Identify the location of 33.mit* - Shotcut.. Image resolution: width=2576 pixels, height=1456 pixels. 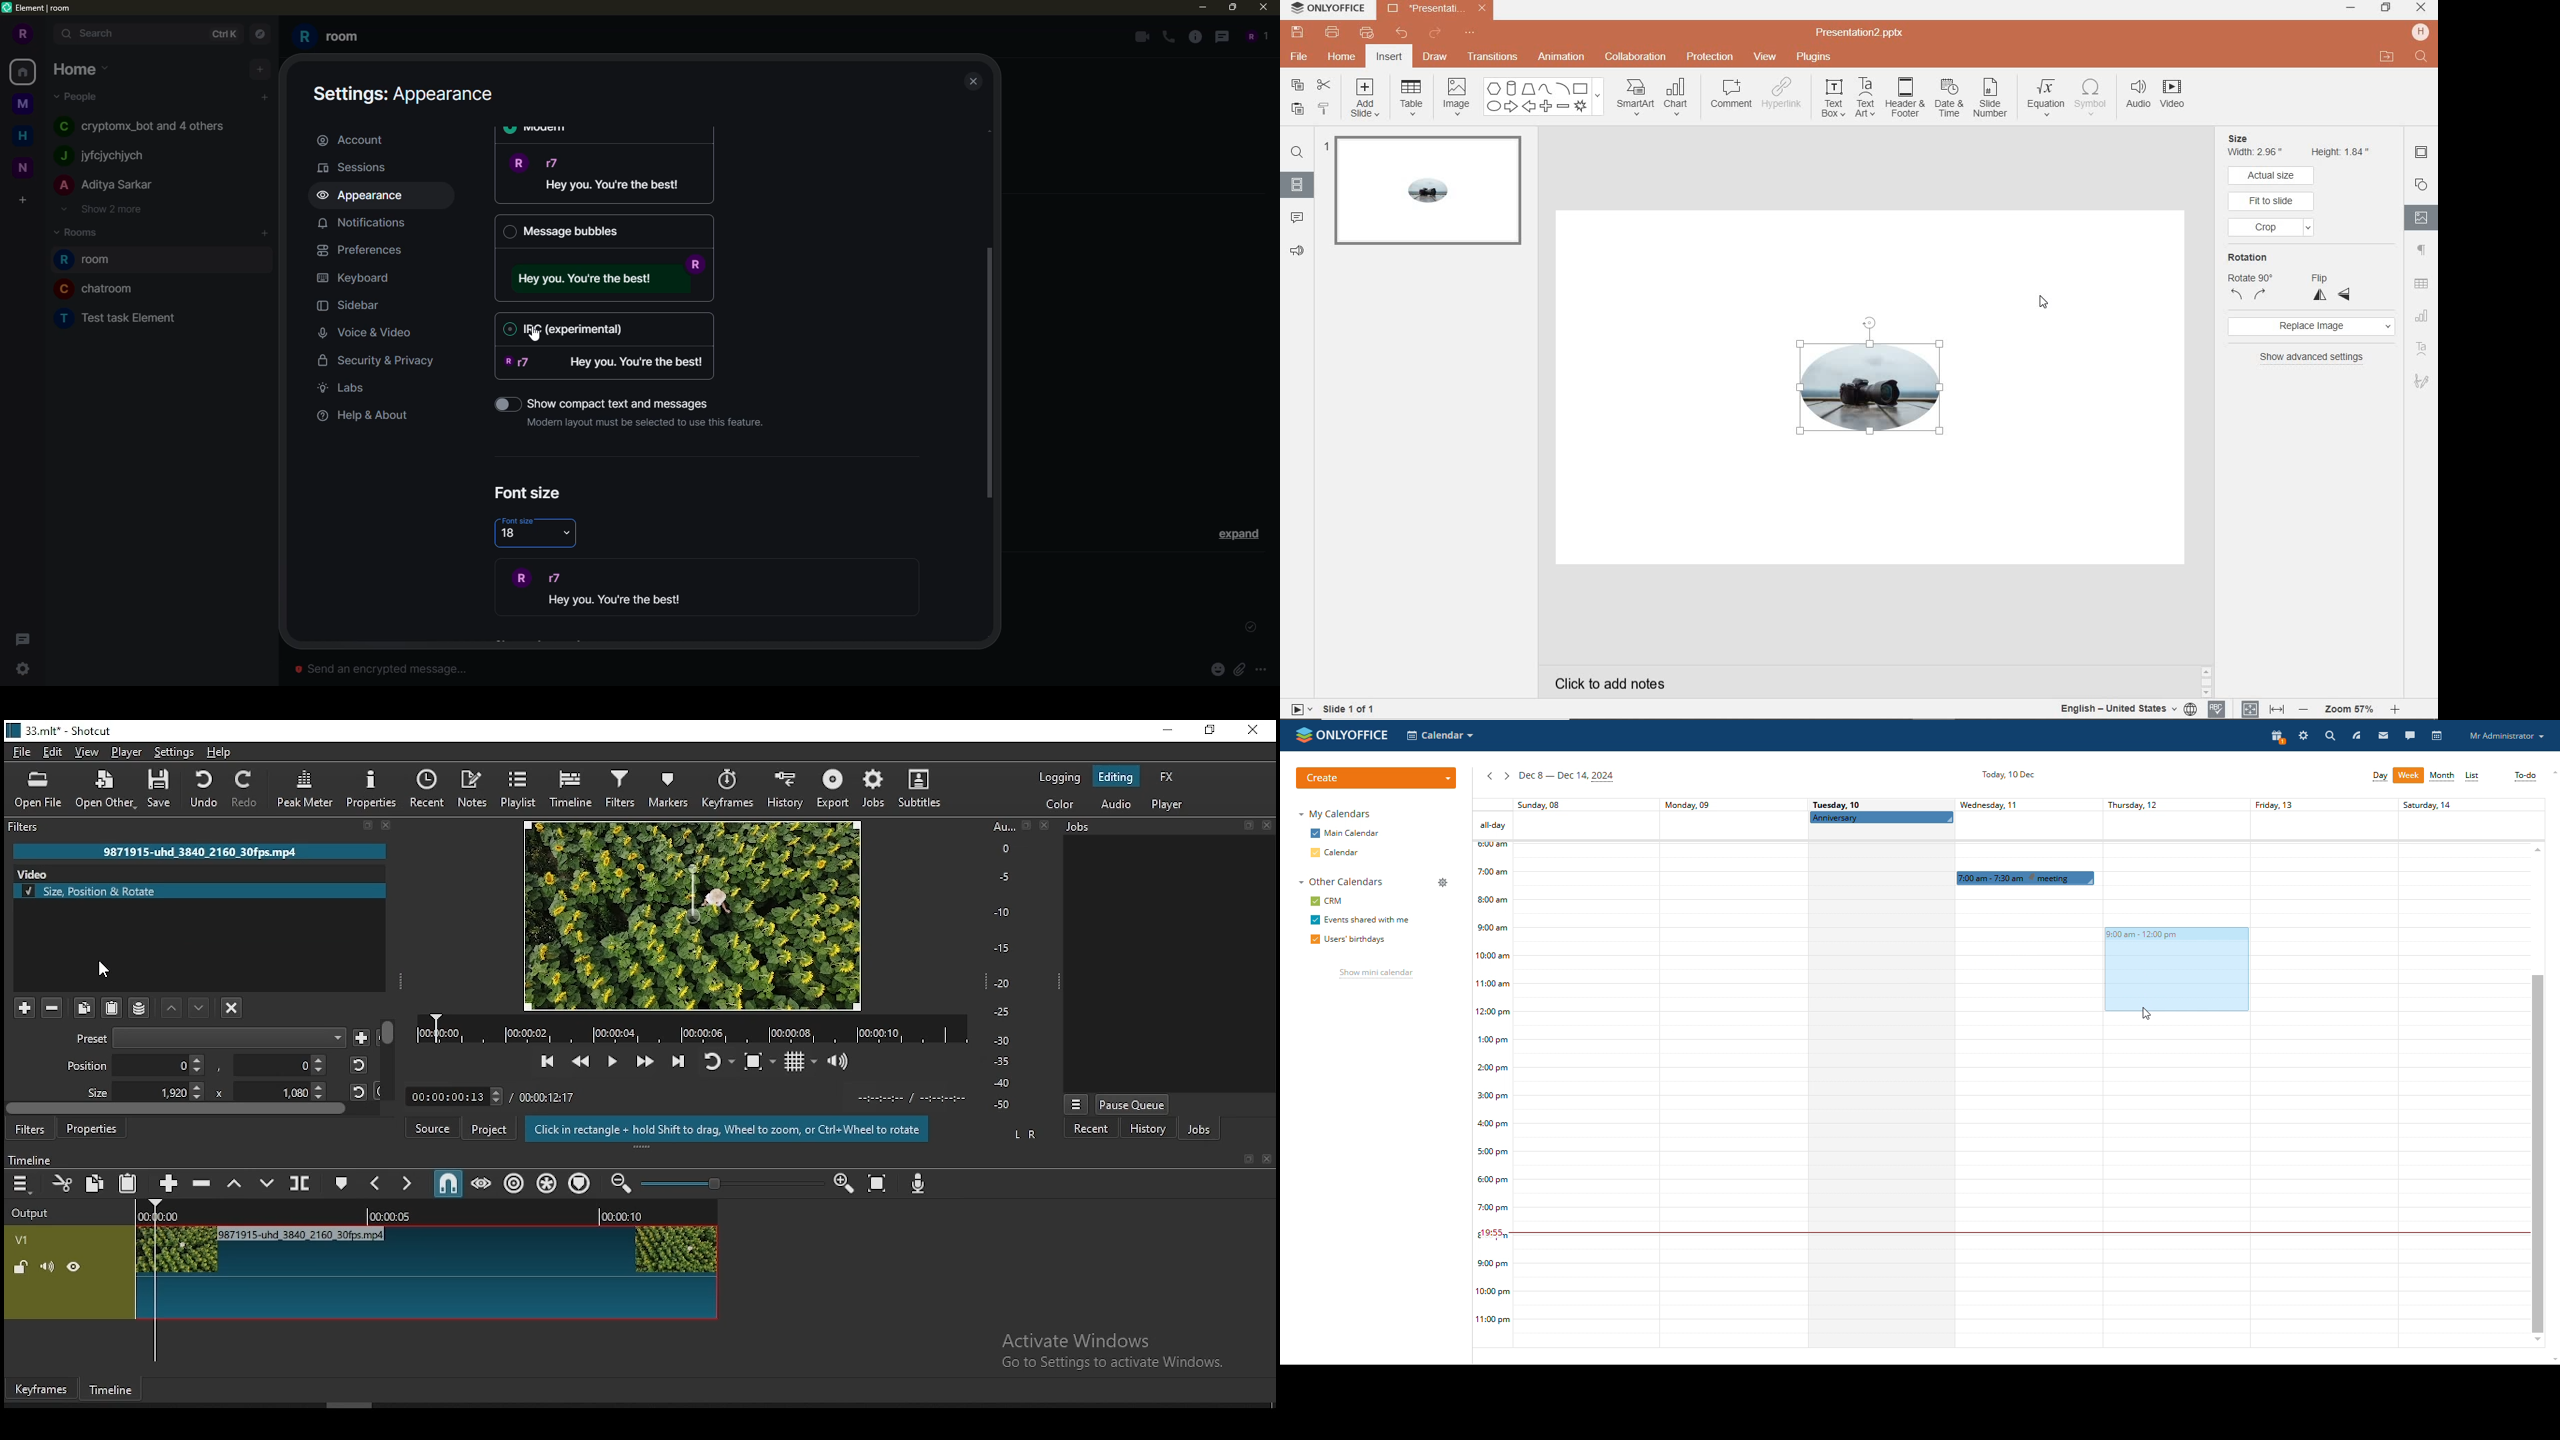
(71, 732).